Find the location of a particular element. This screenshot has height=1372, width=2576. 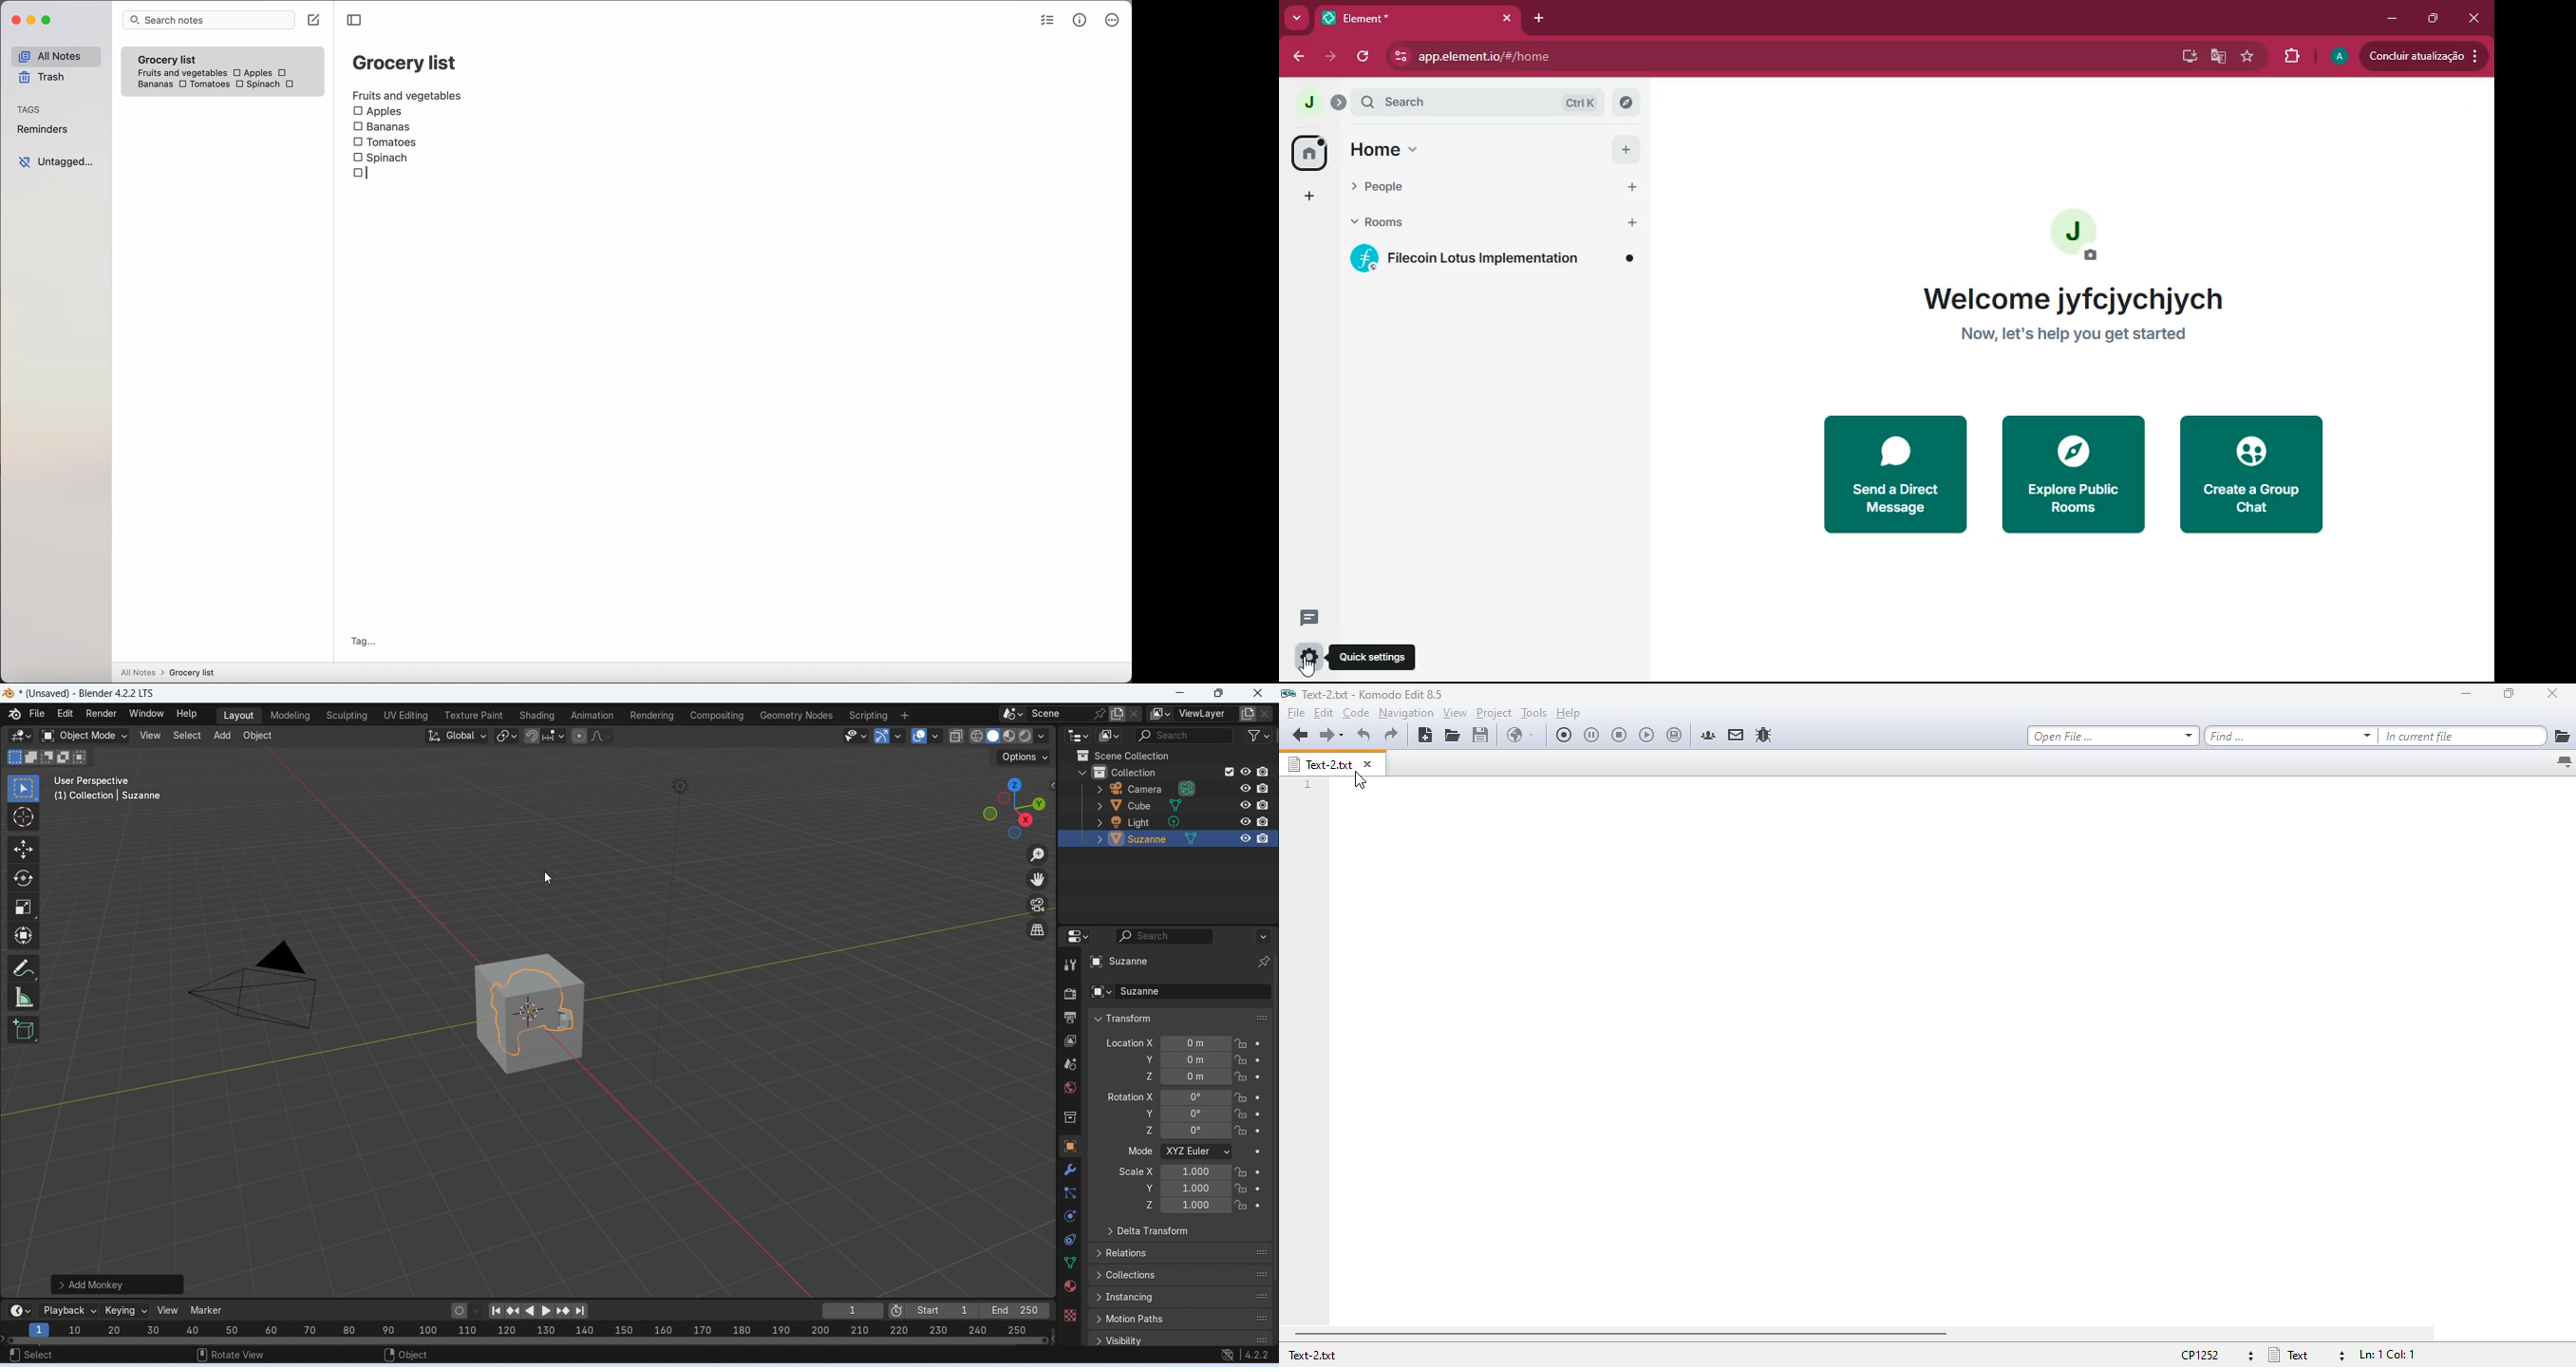

display filter is located at coordinates (1165, 936).